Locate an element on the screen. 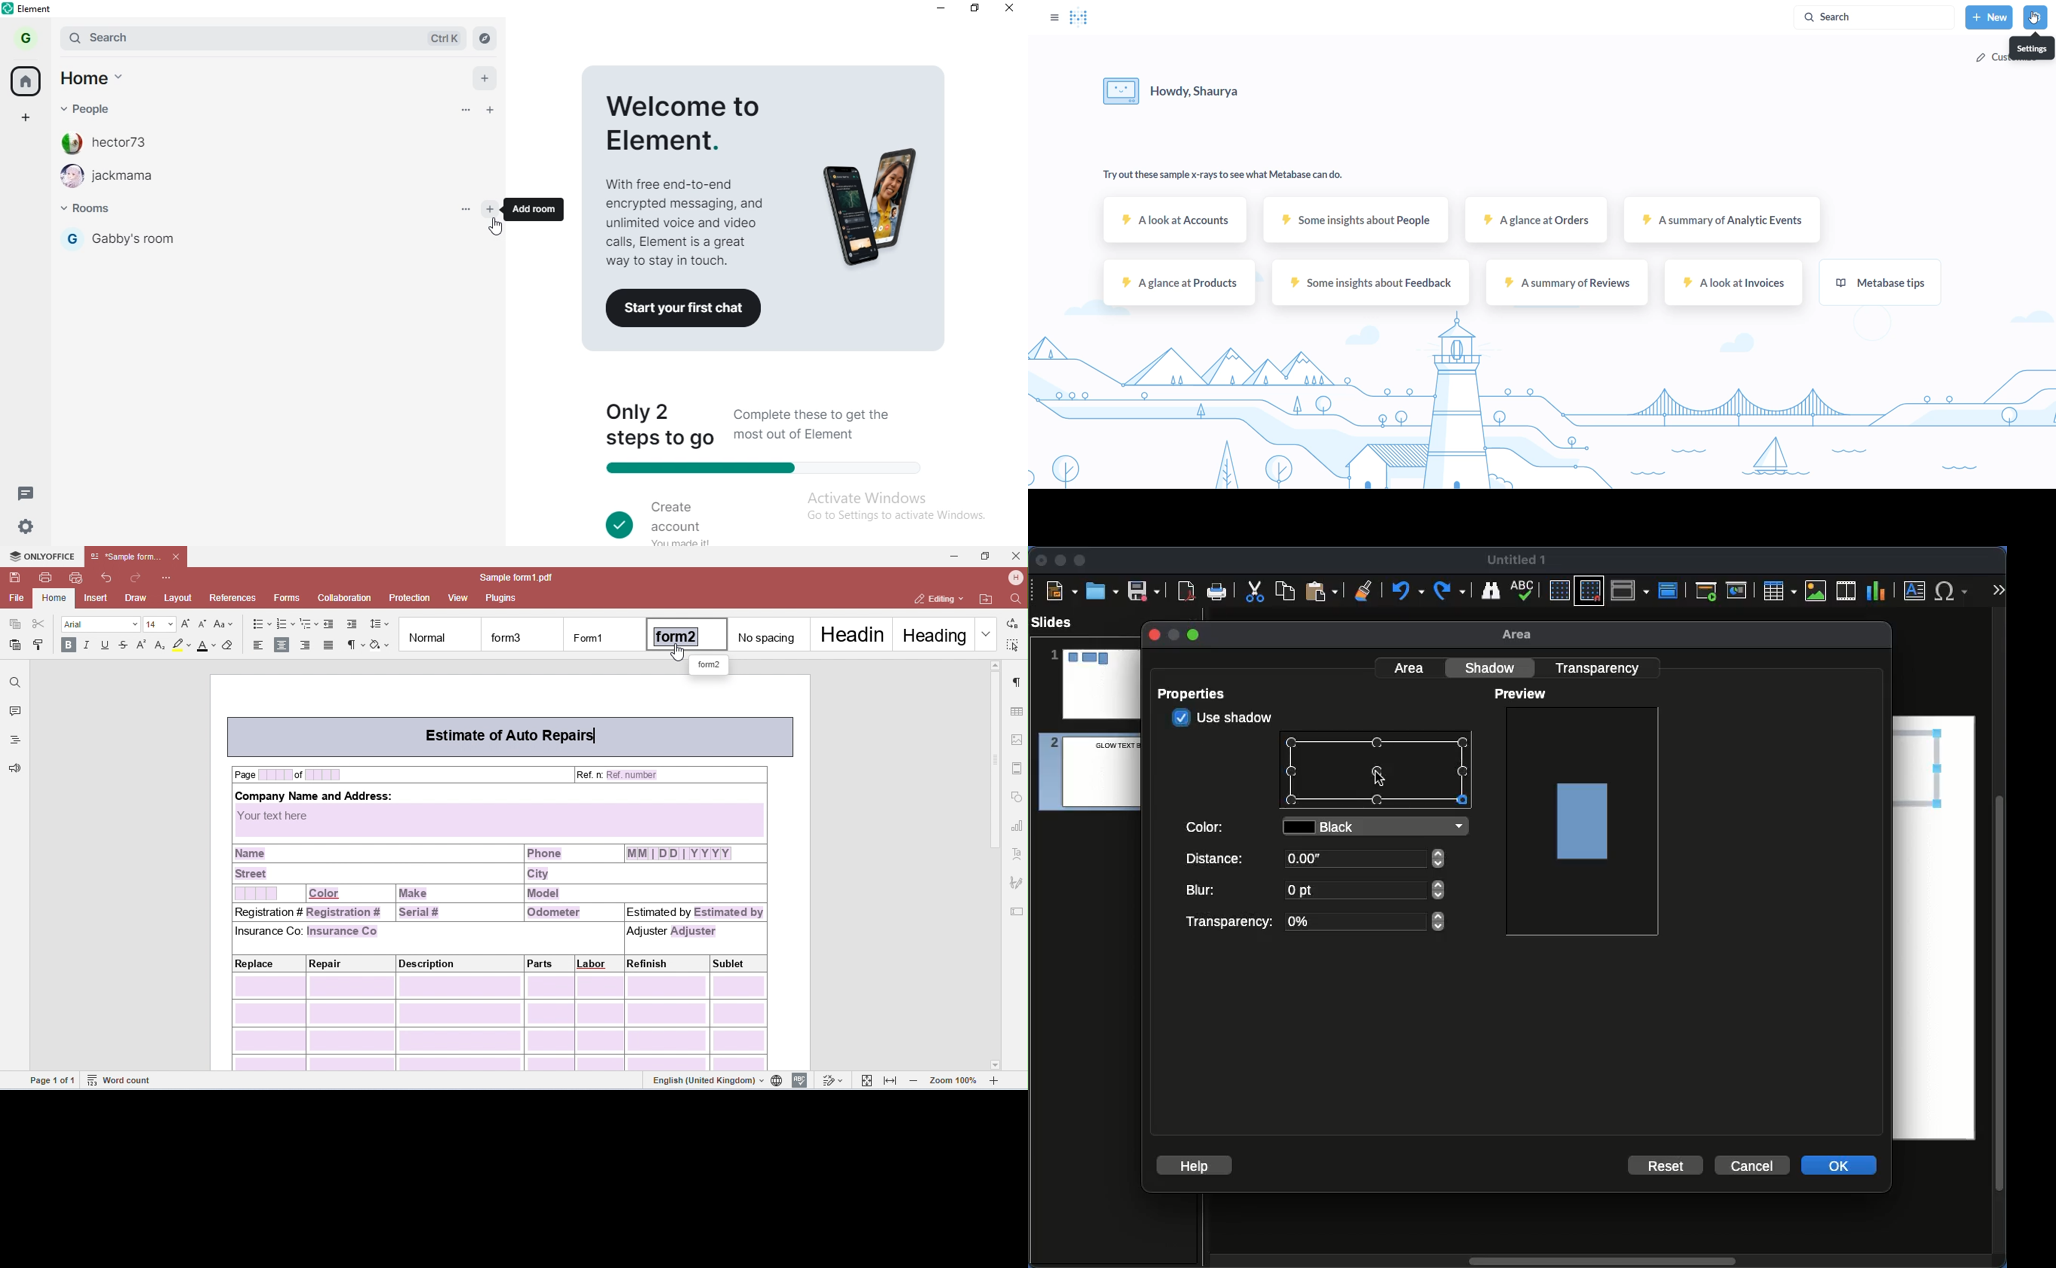 Image resolution: width=2072 pixels, height=1288 pixels. checked Use shadow is located at coordinates (1224, 717).